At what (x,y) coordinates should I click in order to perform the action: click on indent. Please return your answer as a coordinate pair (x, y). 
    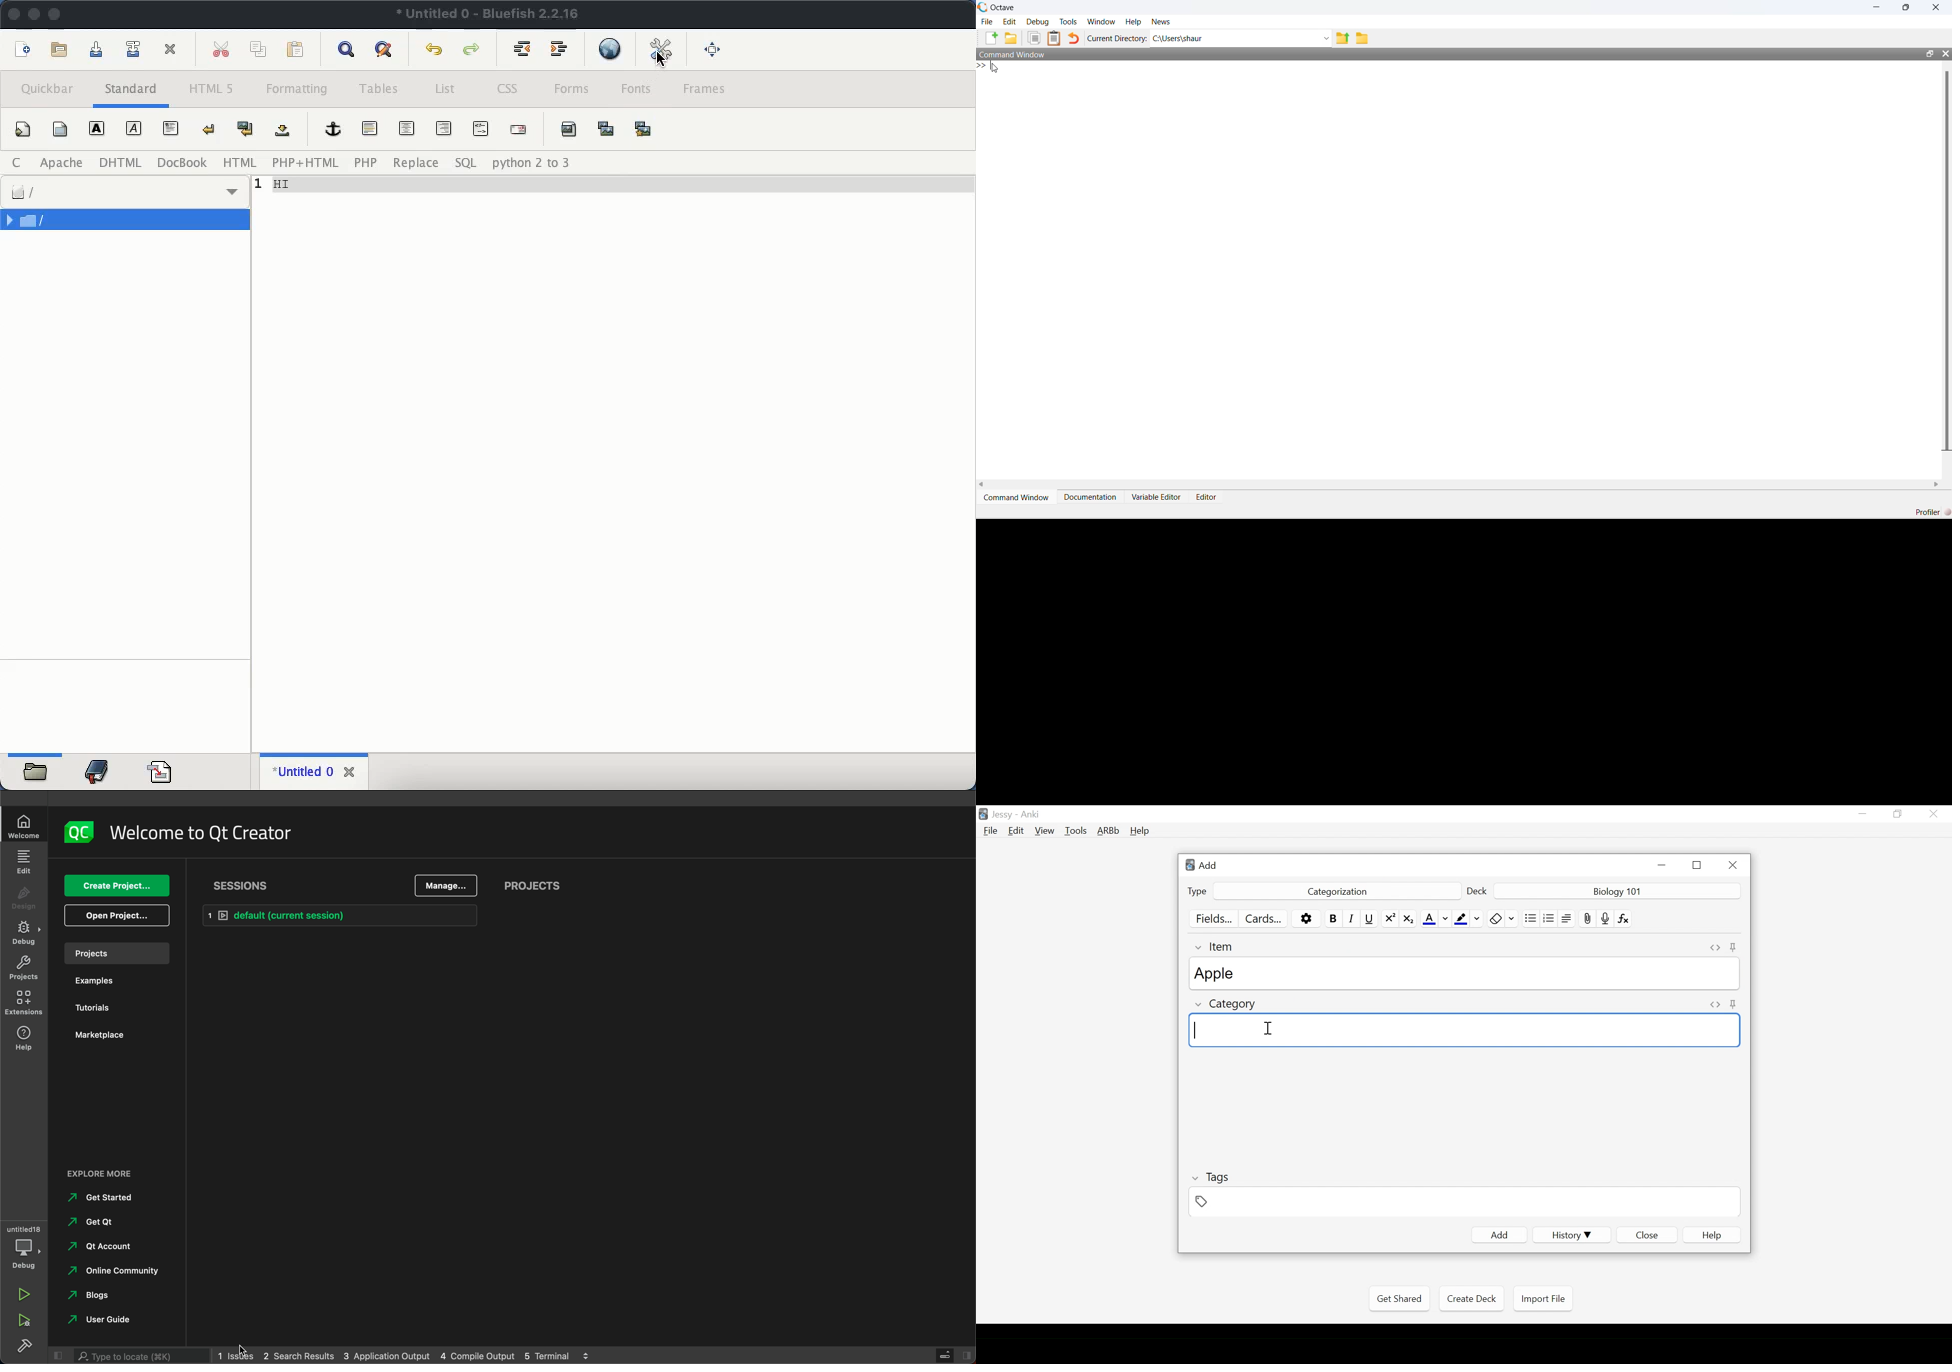
    Looking at the image, I should click on (561, 50).